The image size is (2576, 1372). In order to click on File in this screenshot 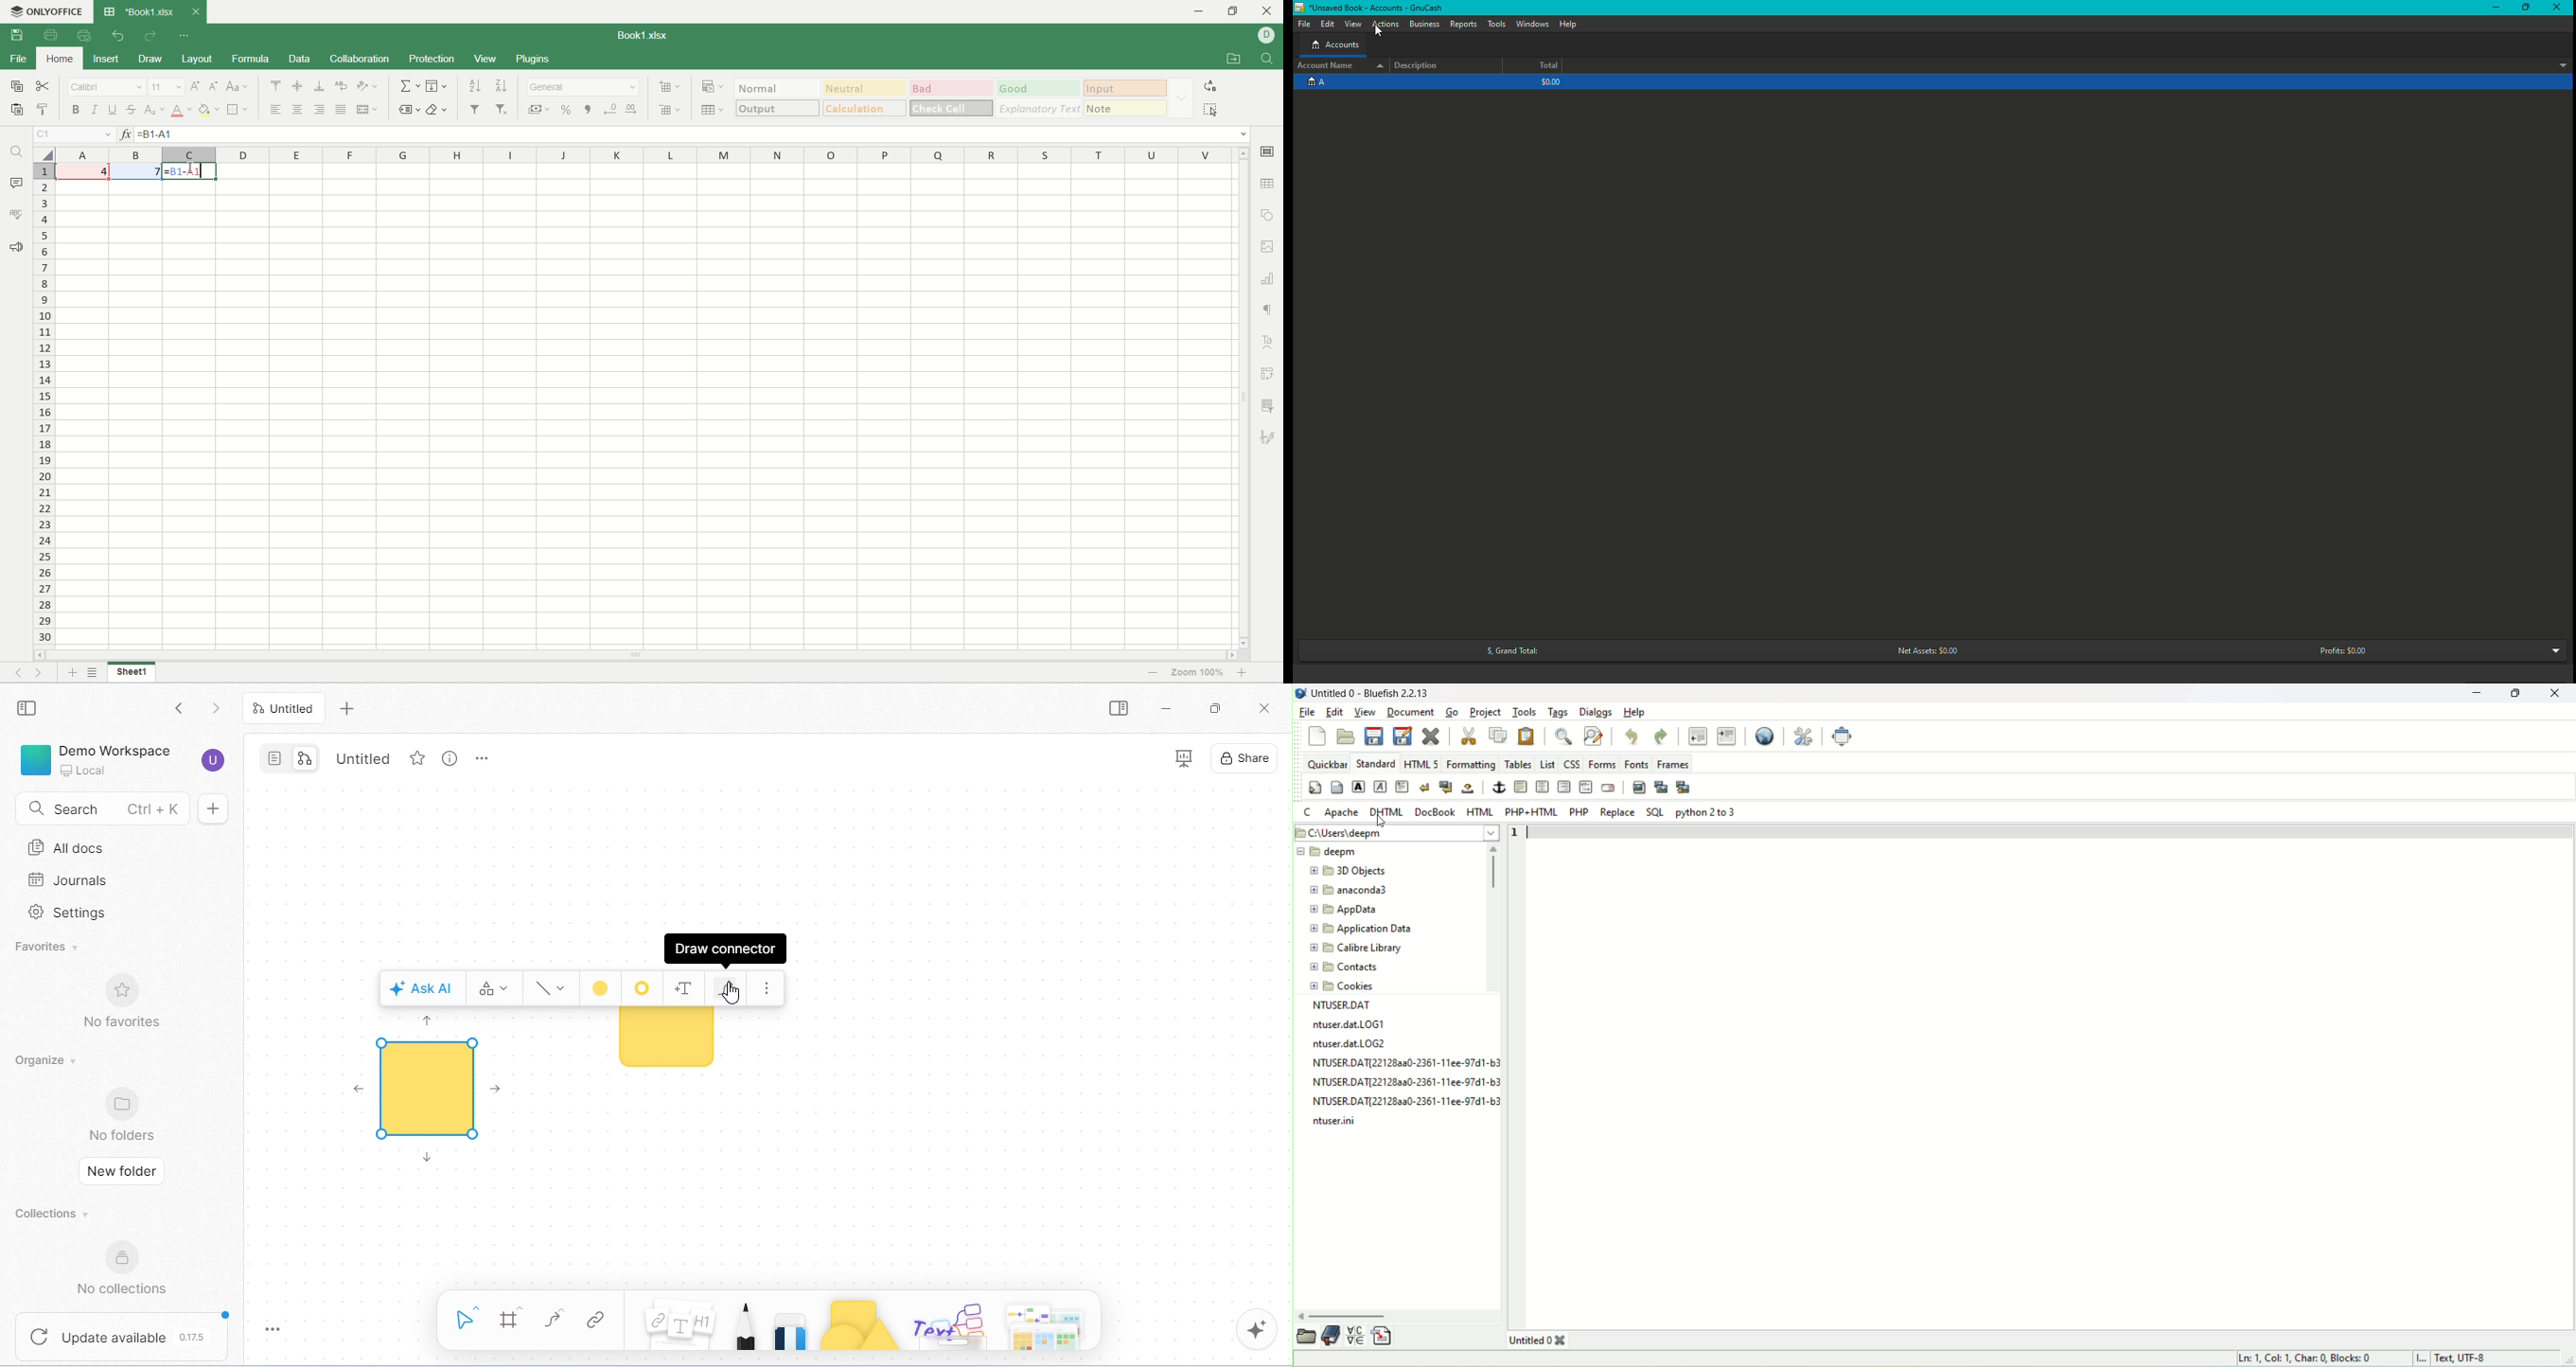, I will do `click(1303, 23)`.